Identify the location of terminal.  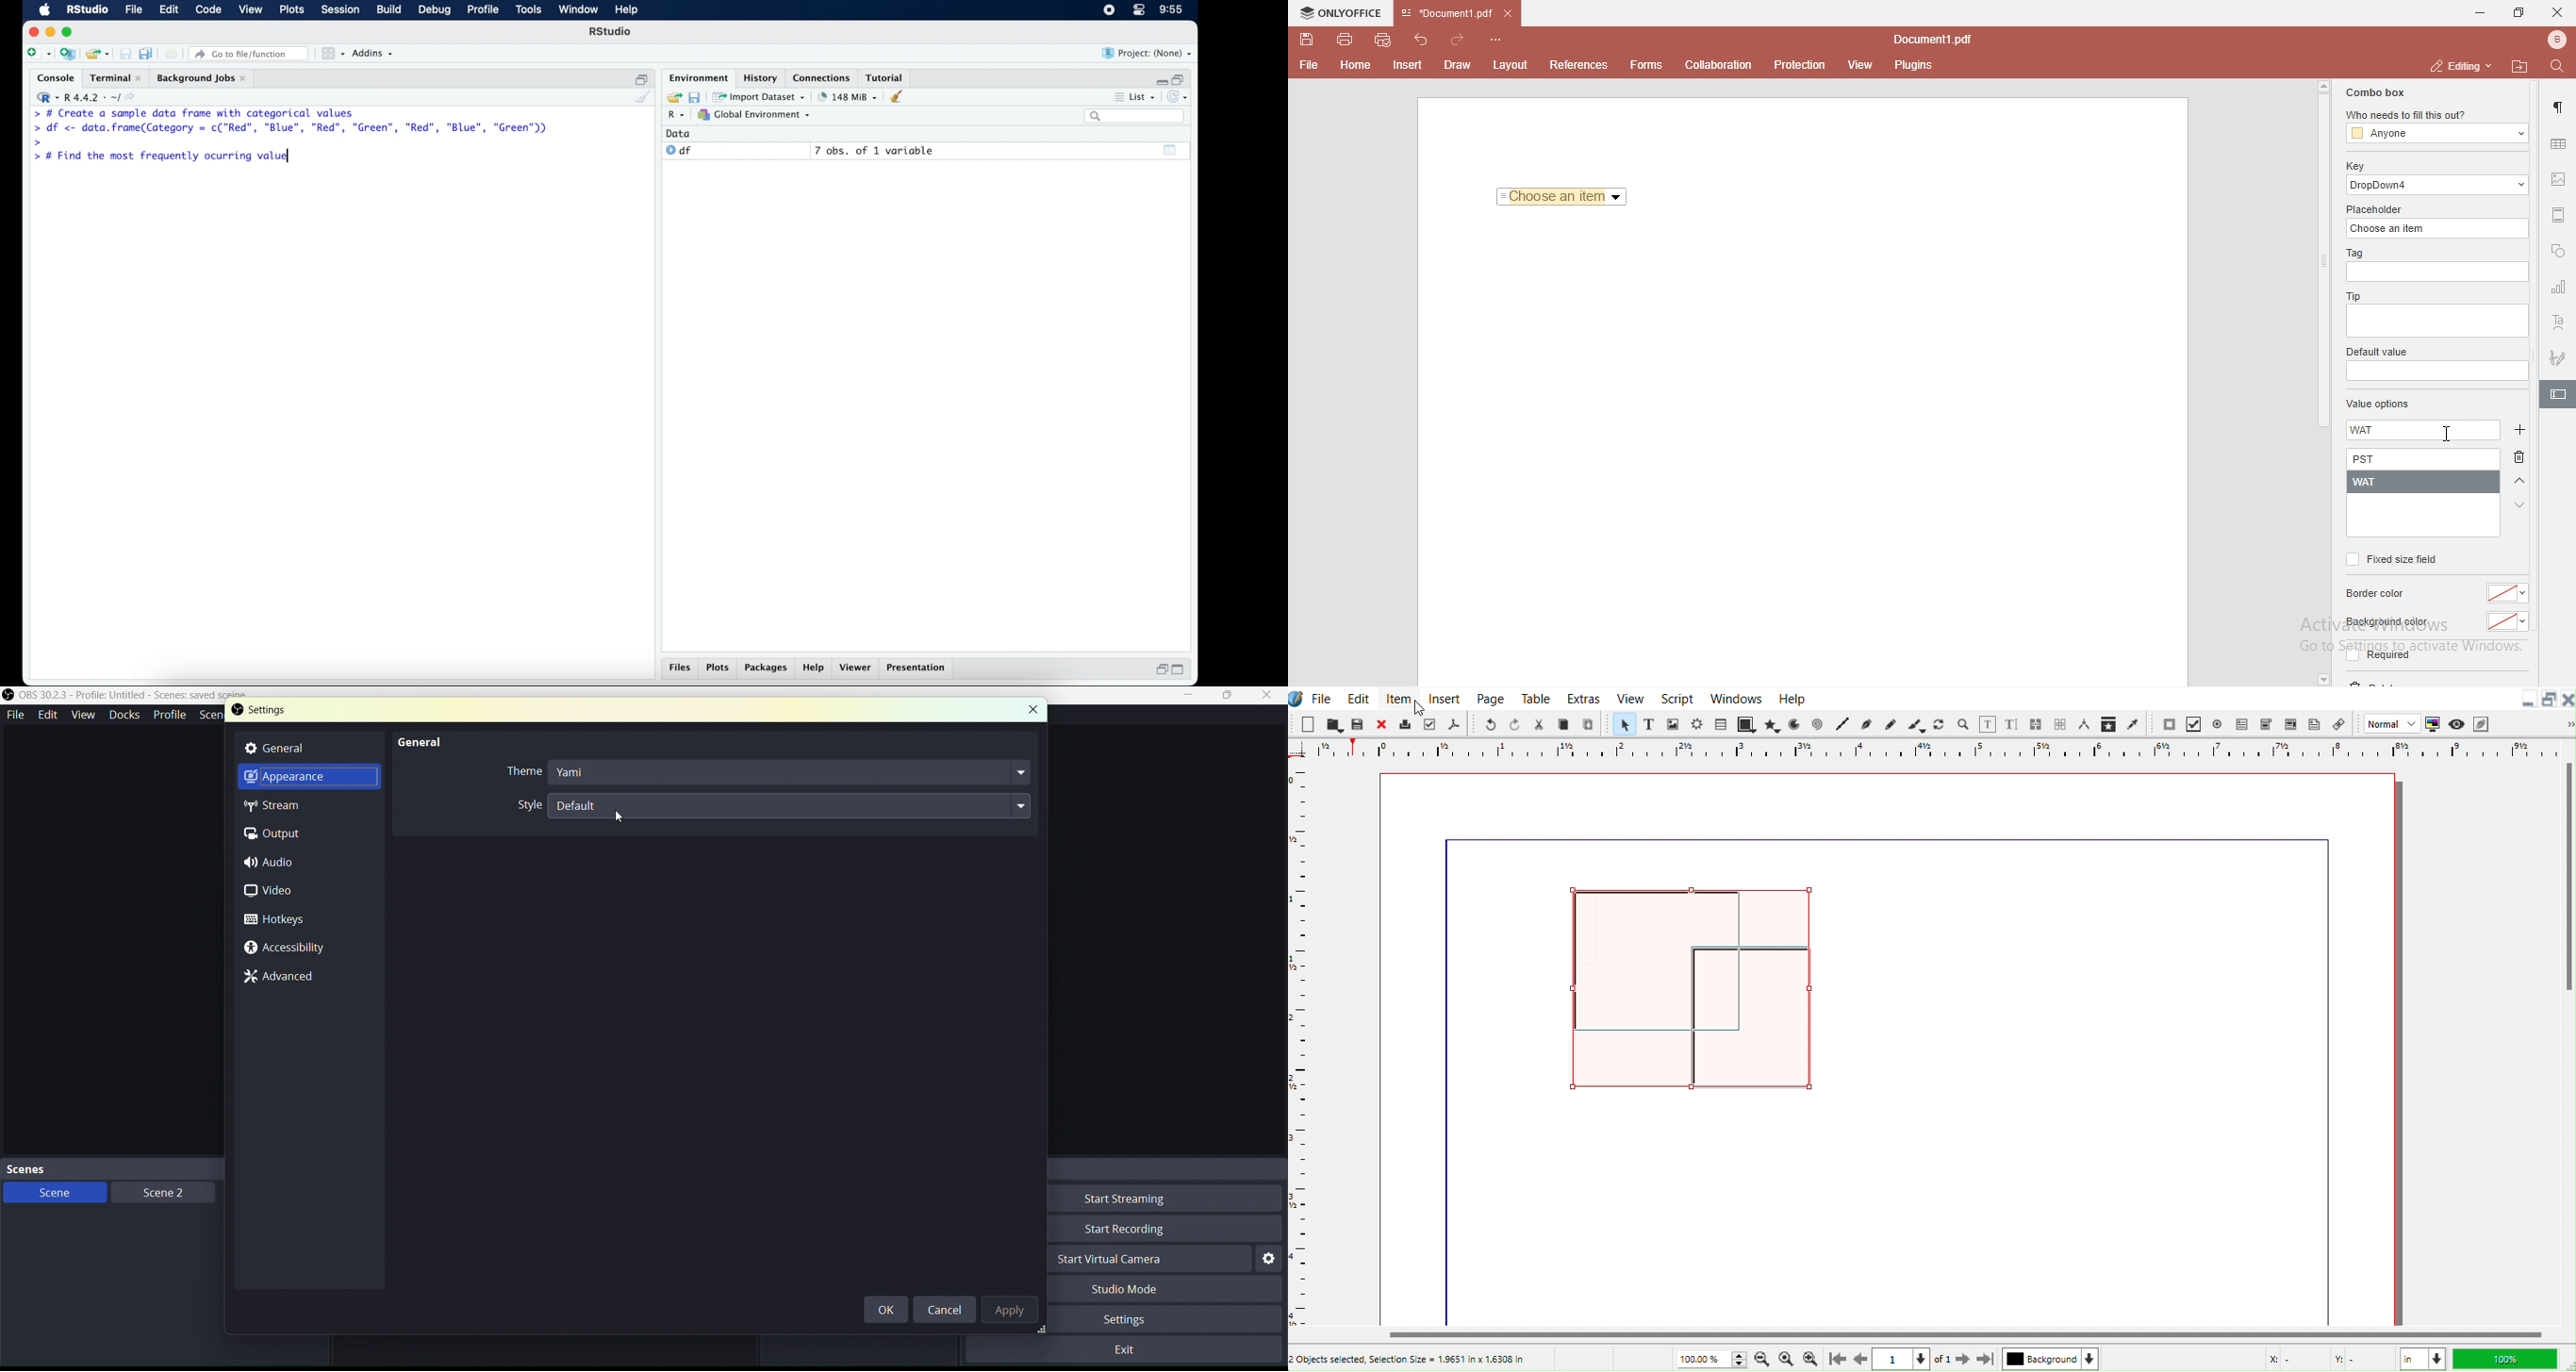
(114, 76).